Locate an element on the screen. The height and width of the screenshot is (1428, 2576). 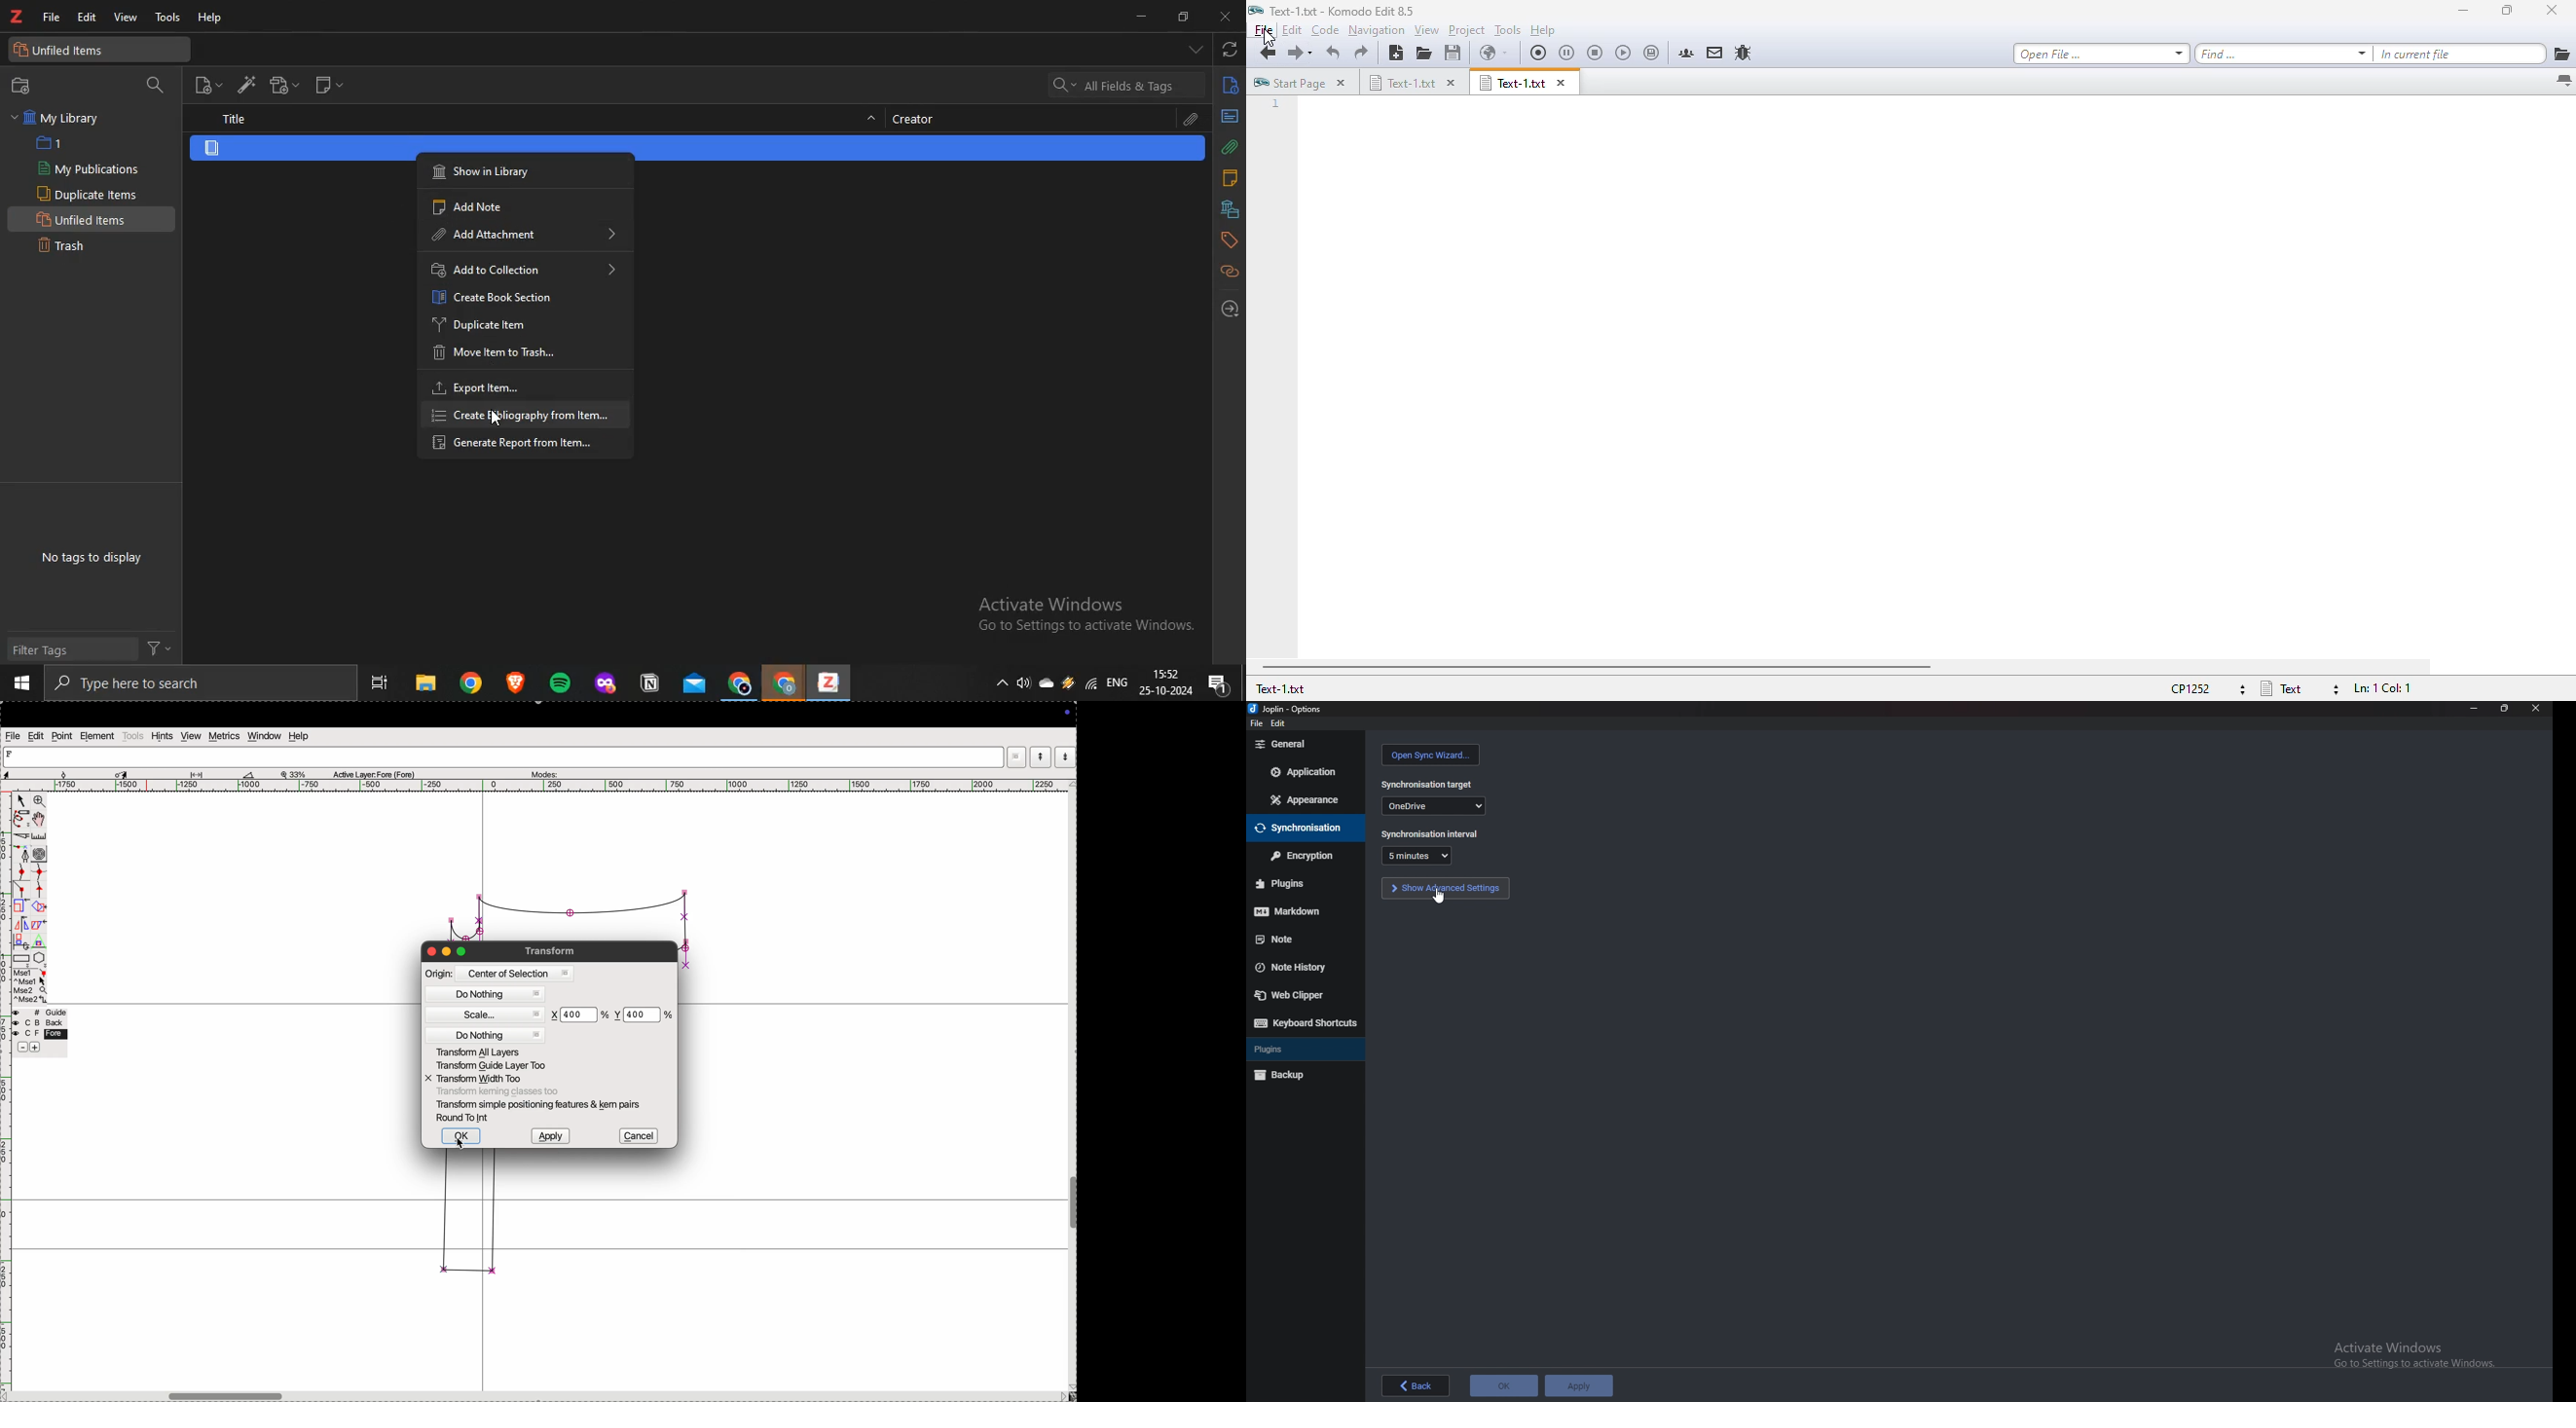
round to int is located at coordinates (465, 1118).